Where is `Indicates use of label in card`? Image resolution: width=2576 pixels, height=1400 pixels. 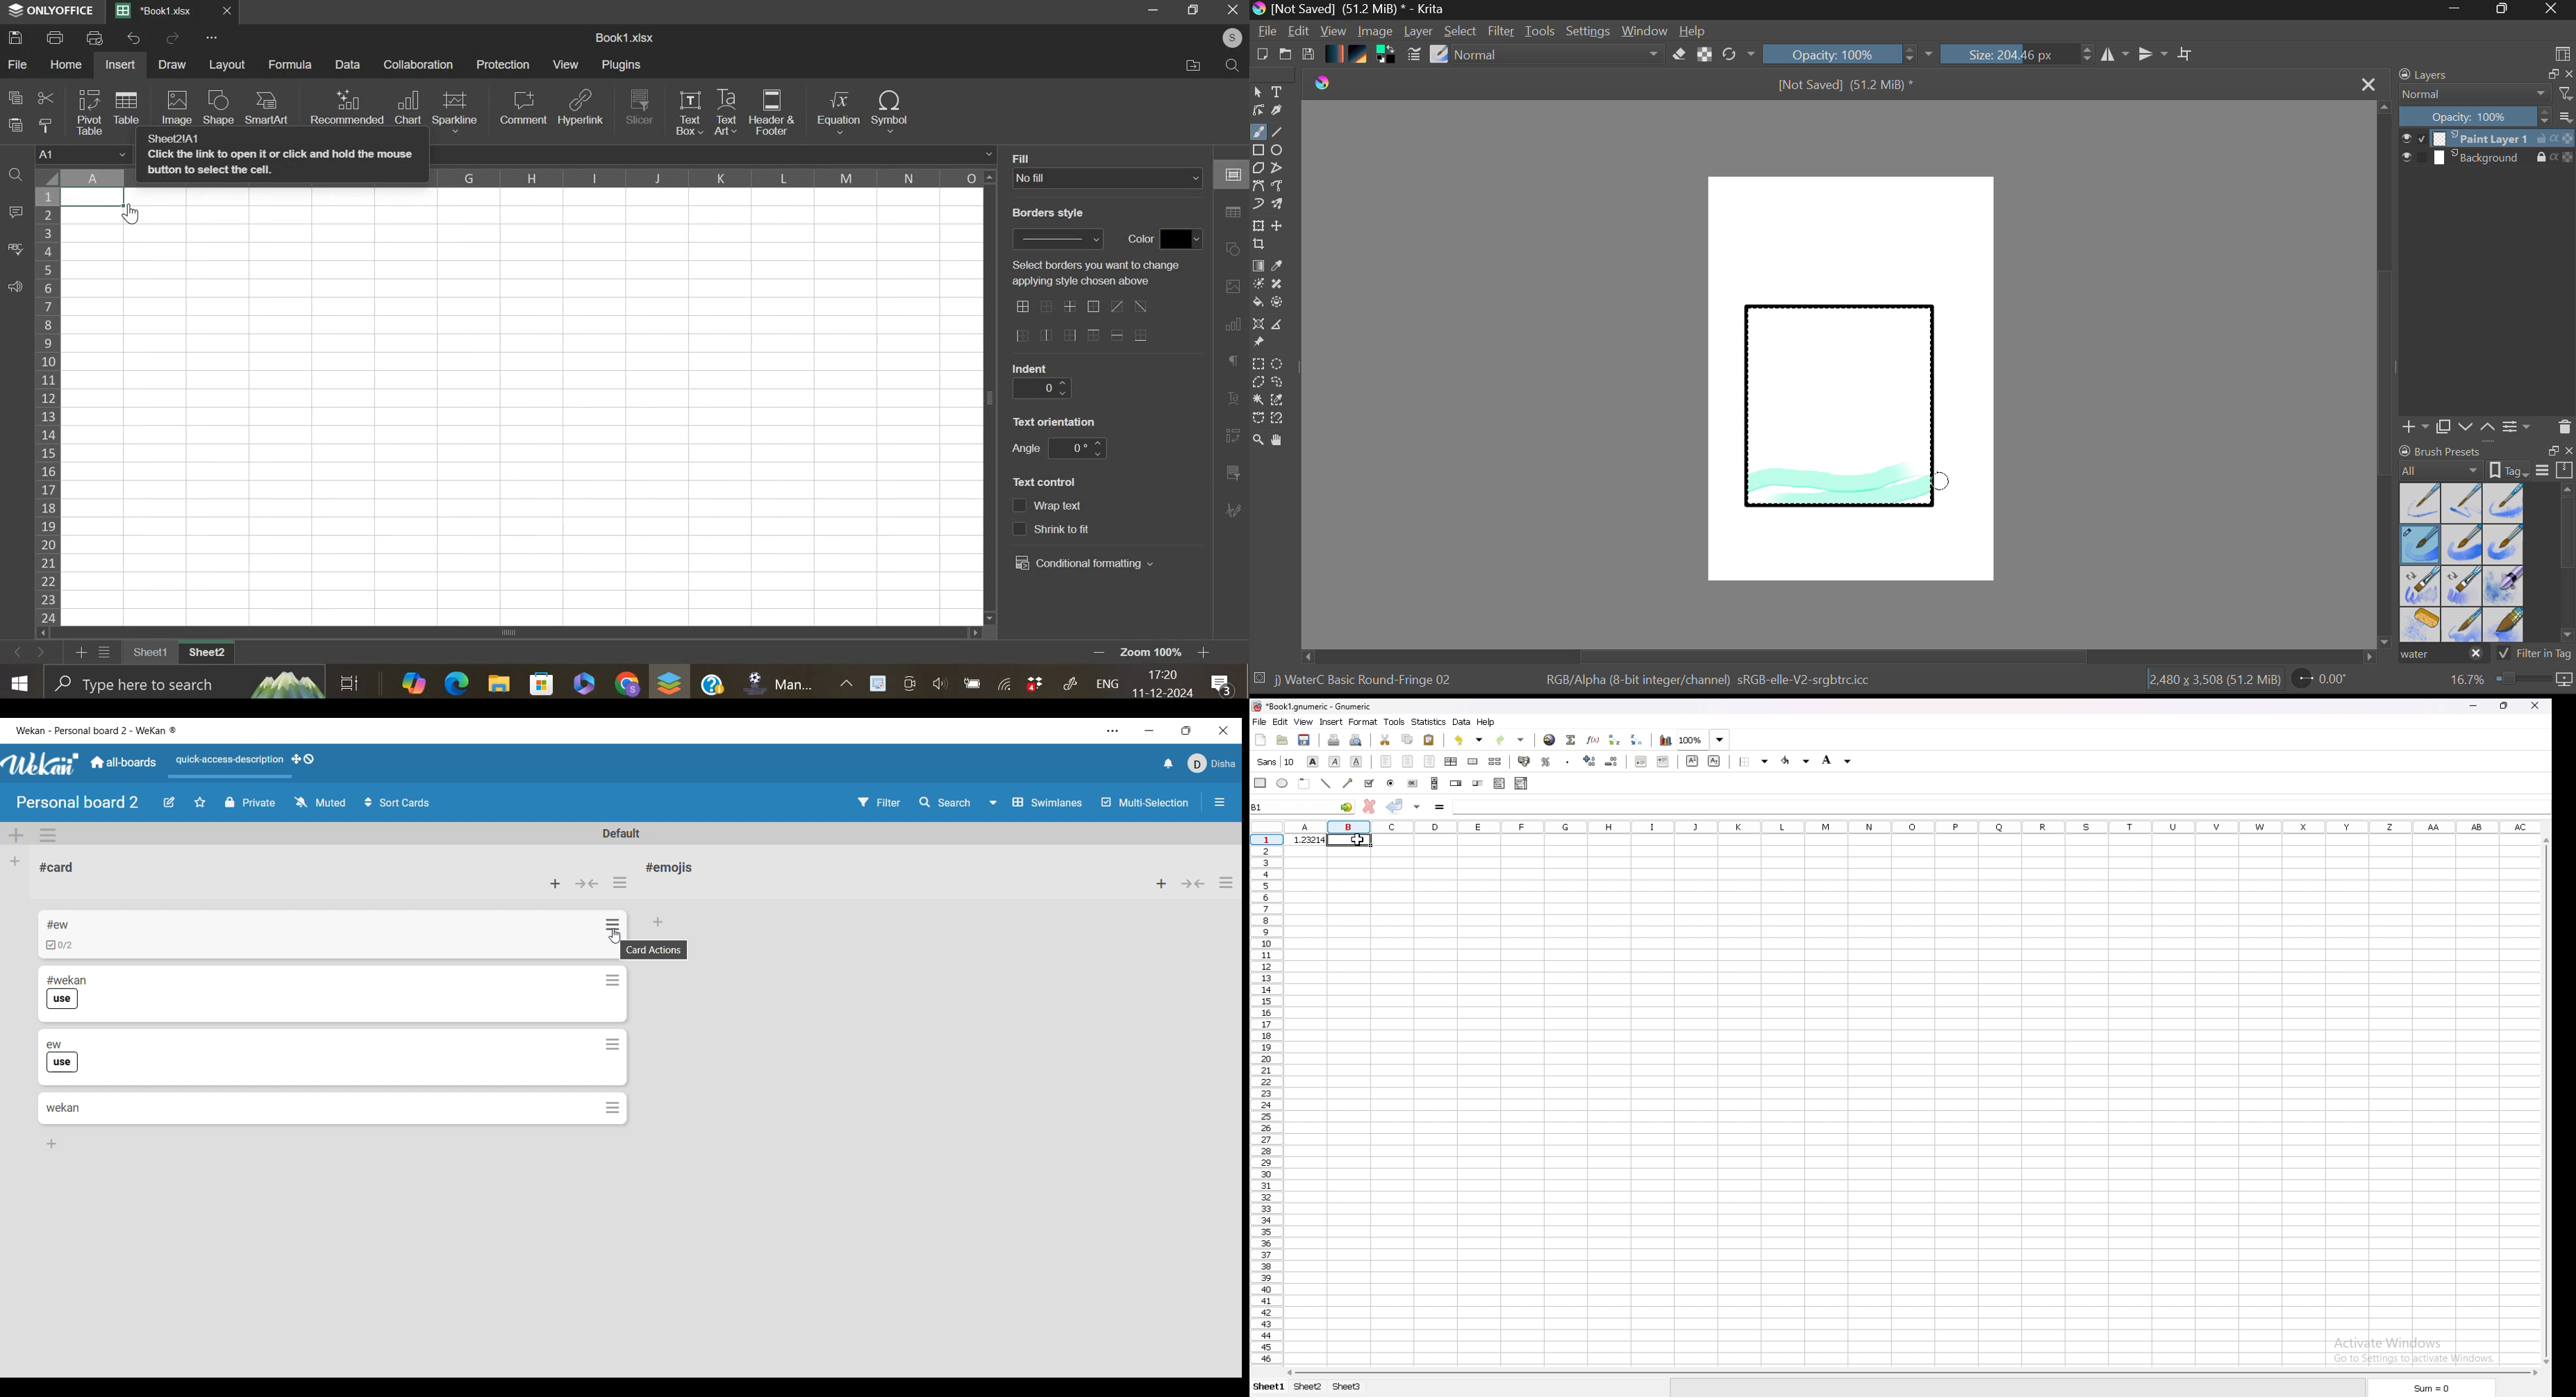 Indicates use of label in card is located at coordinates (63, 1063).